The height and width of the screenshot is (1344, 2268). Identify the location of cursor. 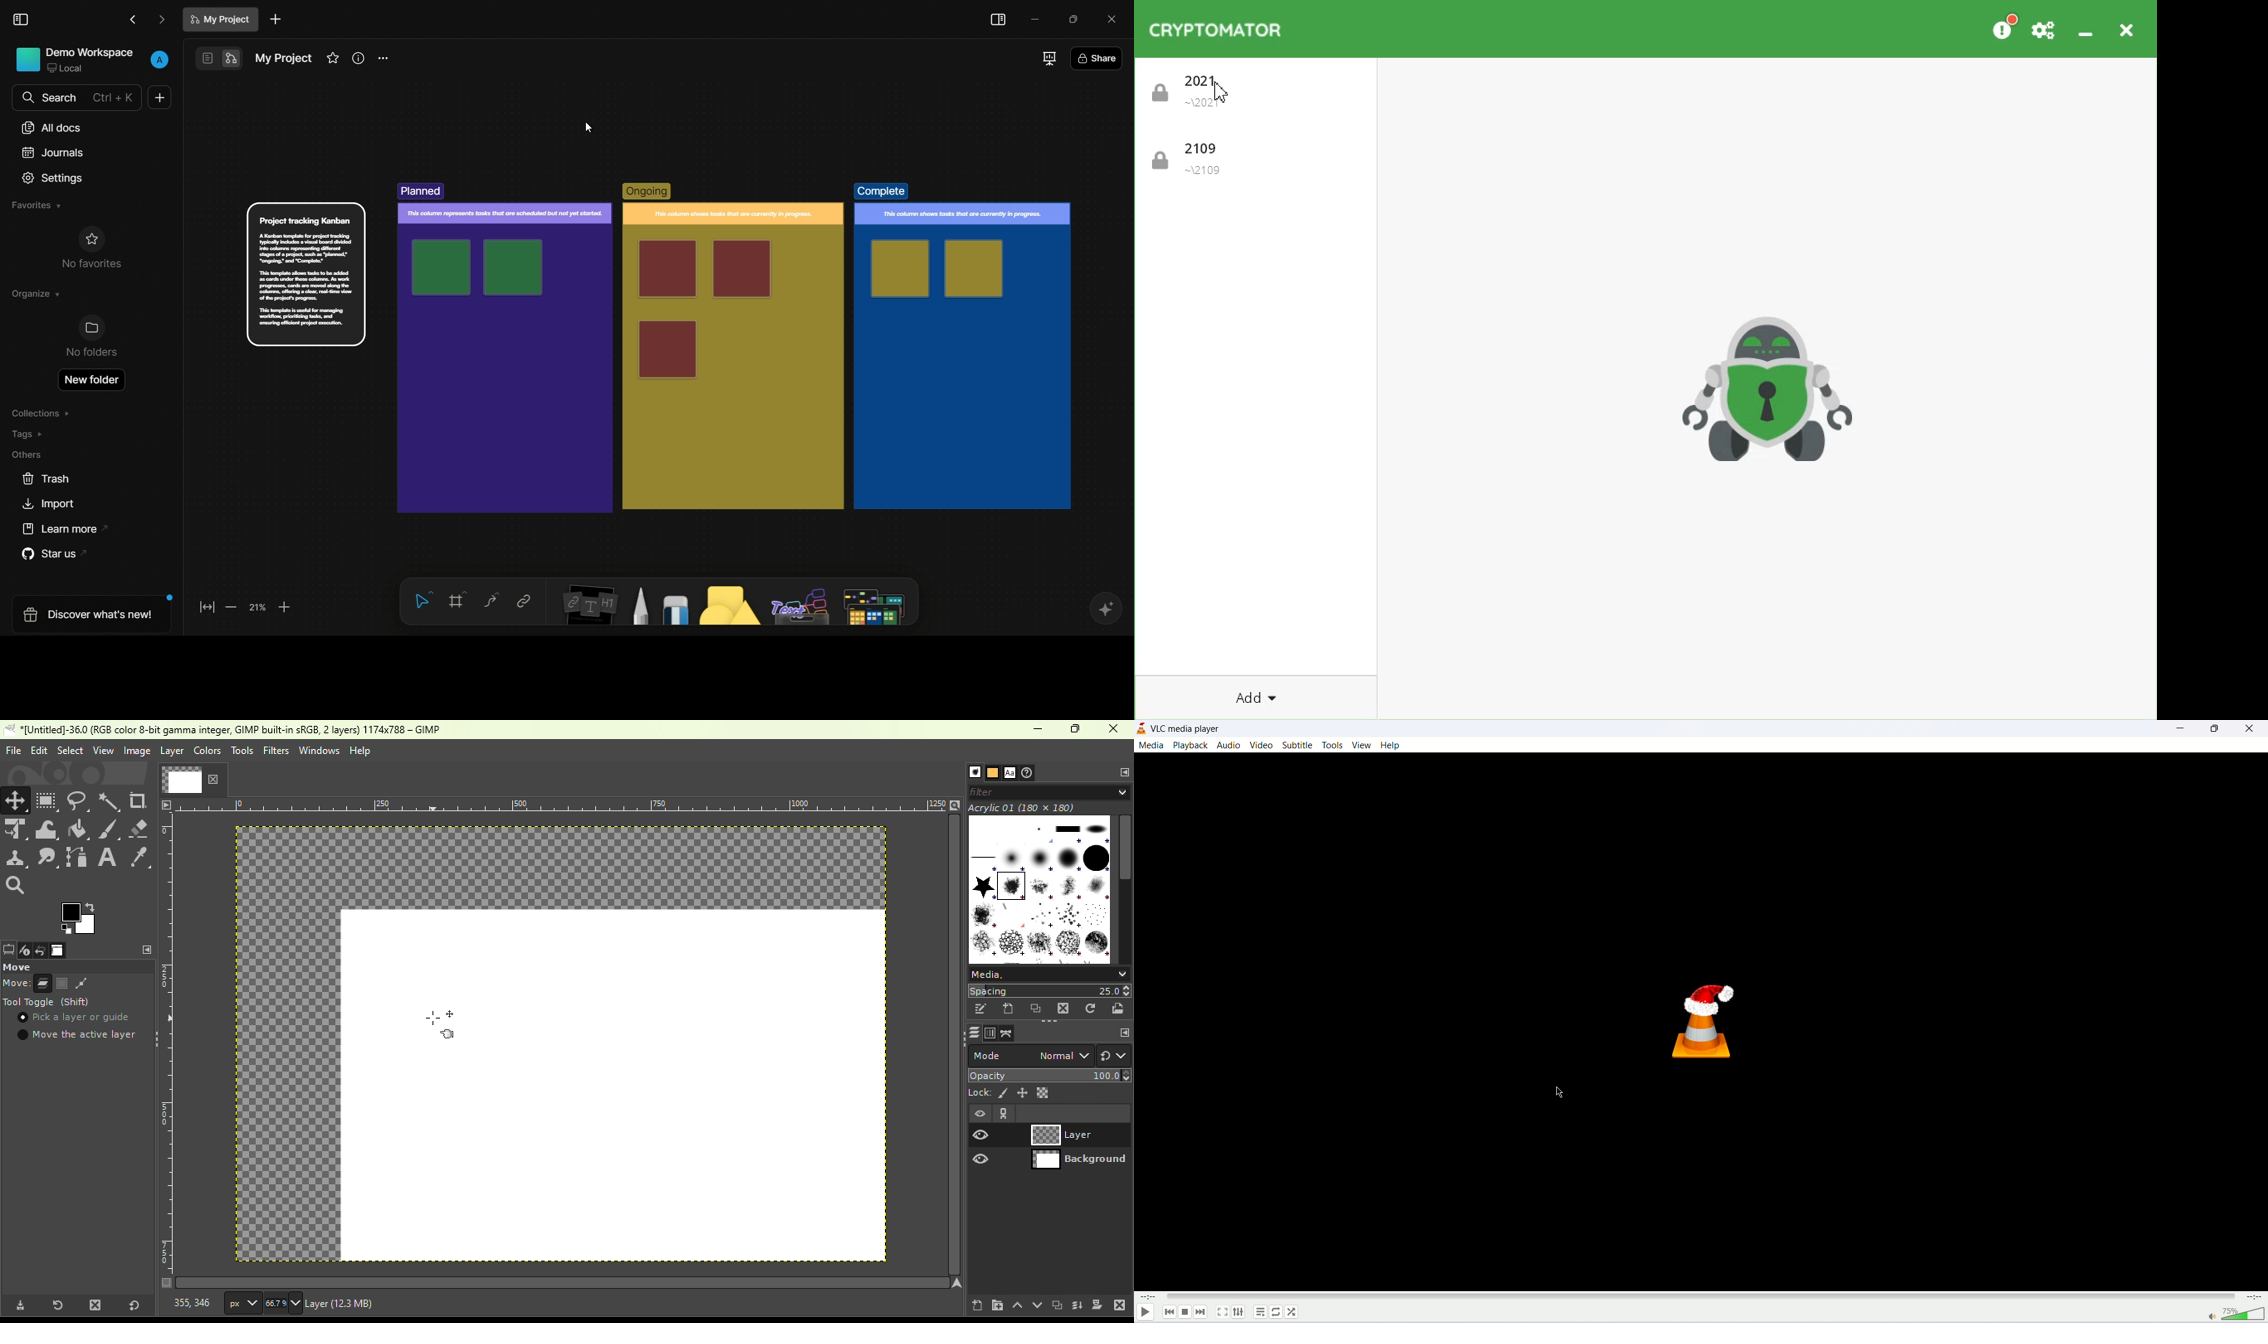
(587, 128).